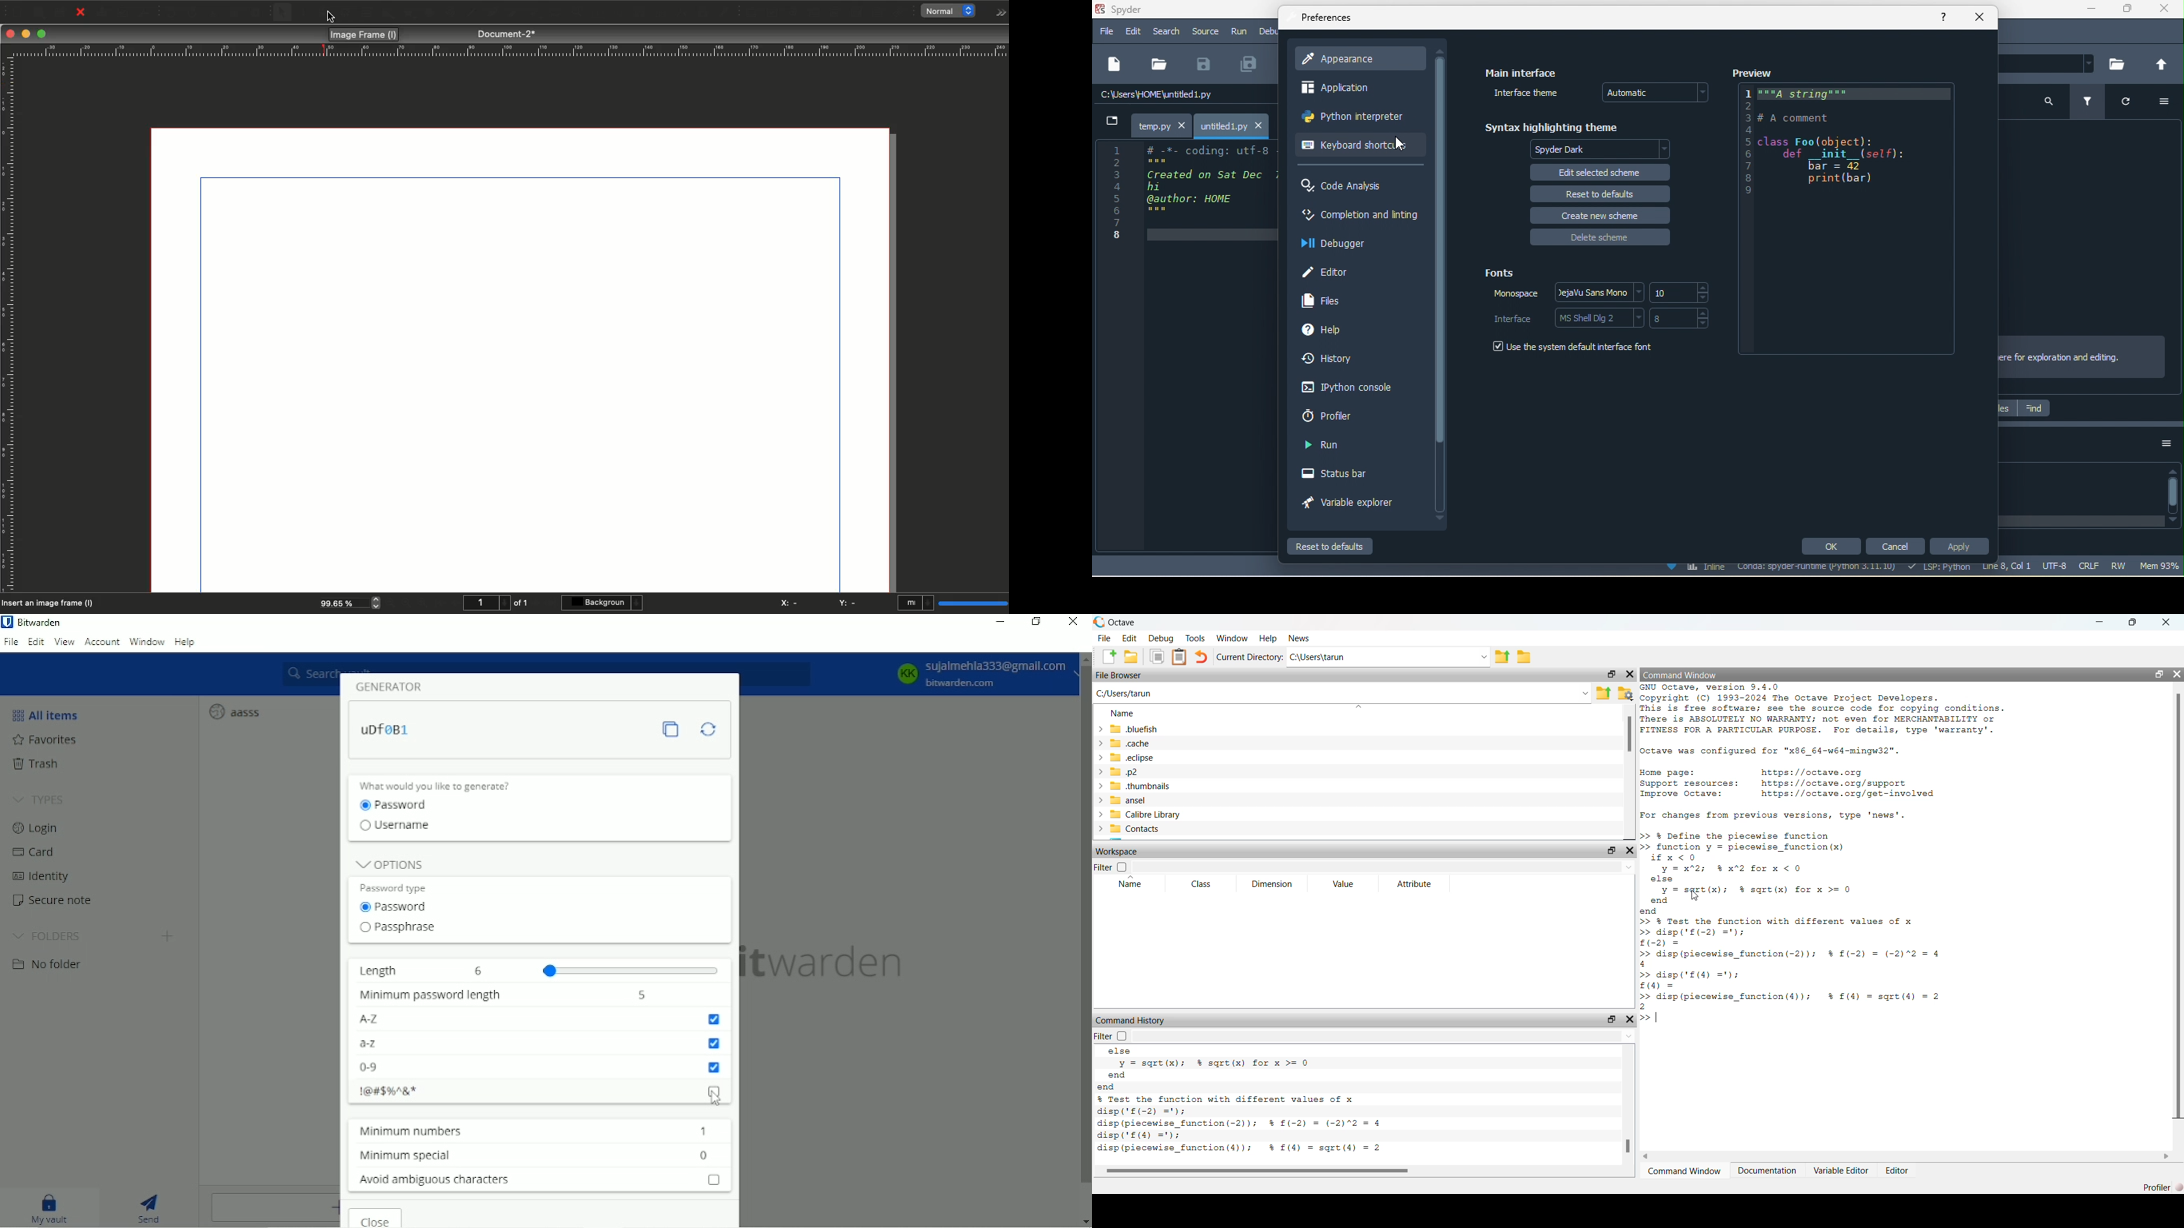 The image size is (2184, 1232). Describe the element at coordinates (1755, 73) in the screenshot. I see `preview` at that location.